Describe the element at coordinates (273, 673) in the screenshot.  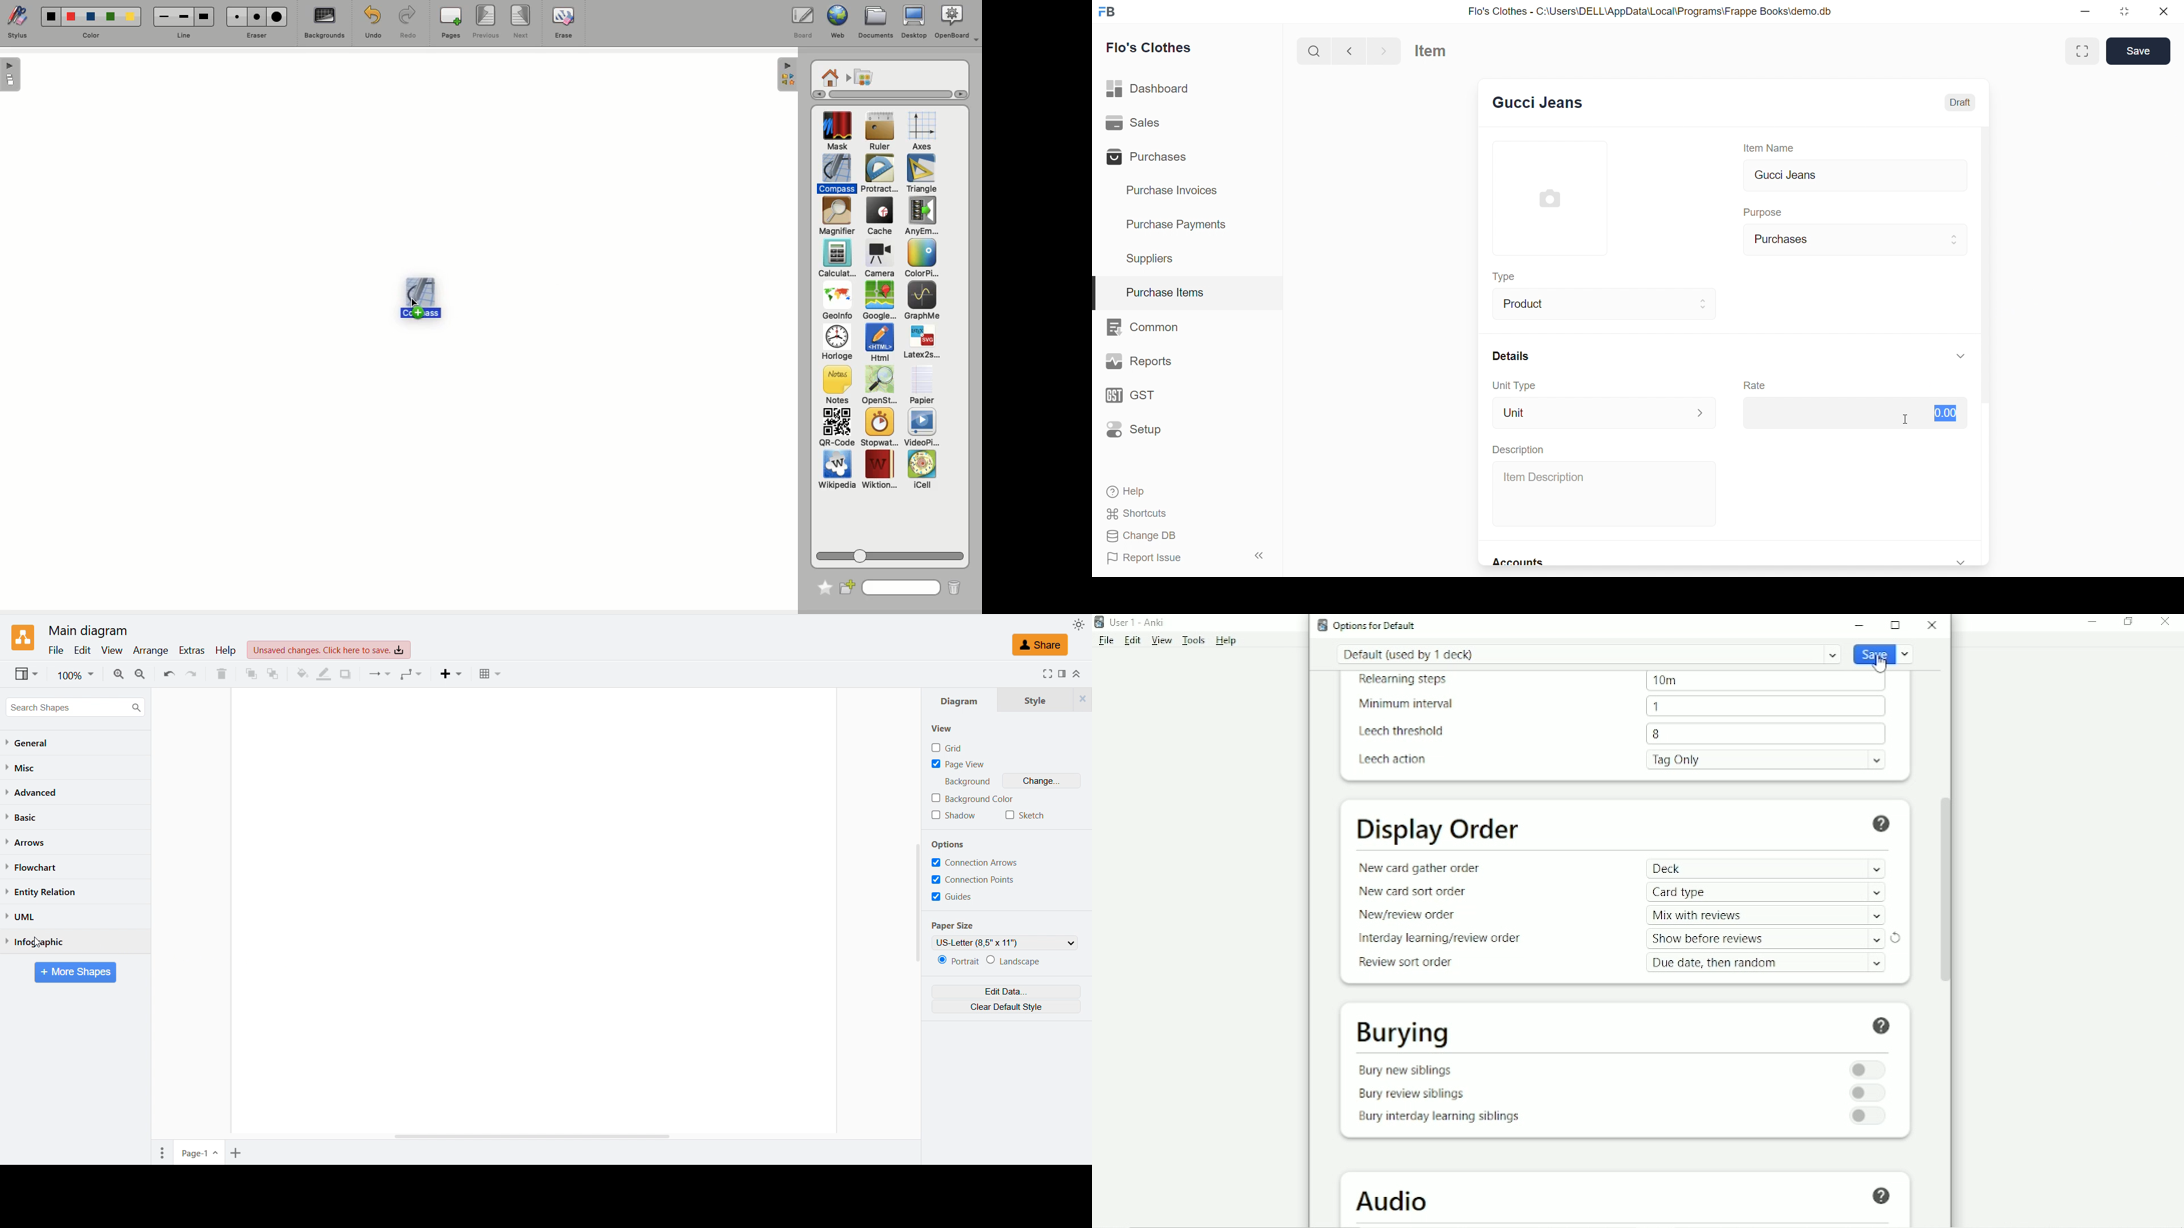
I see `To back ` at that location.